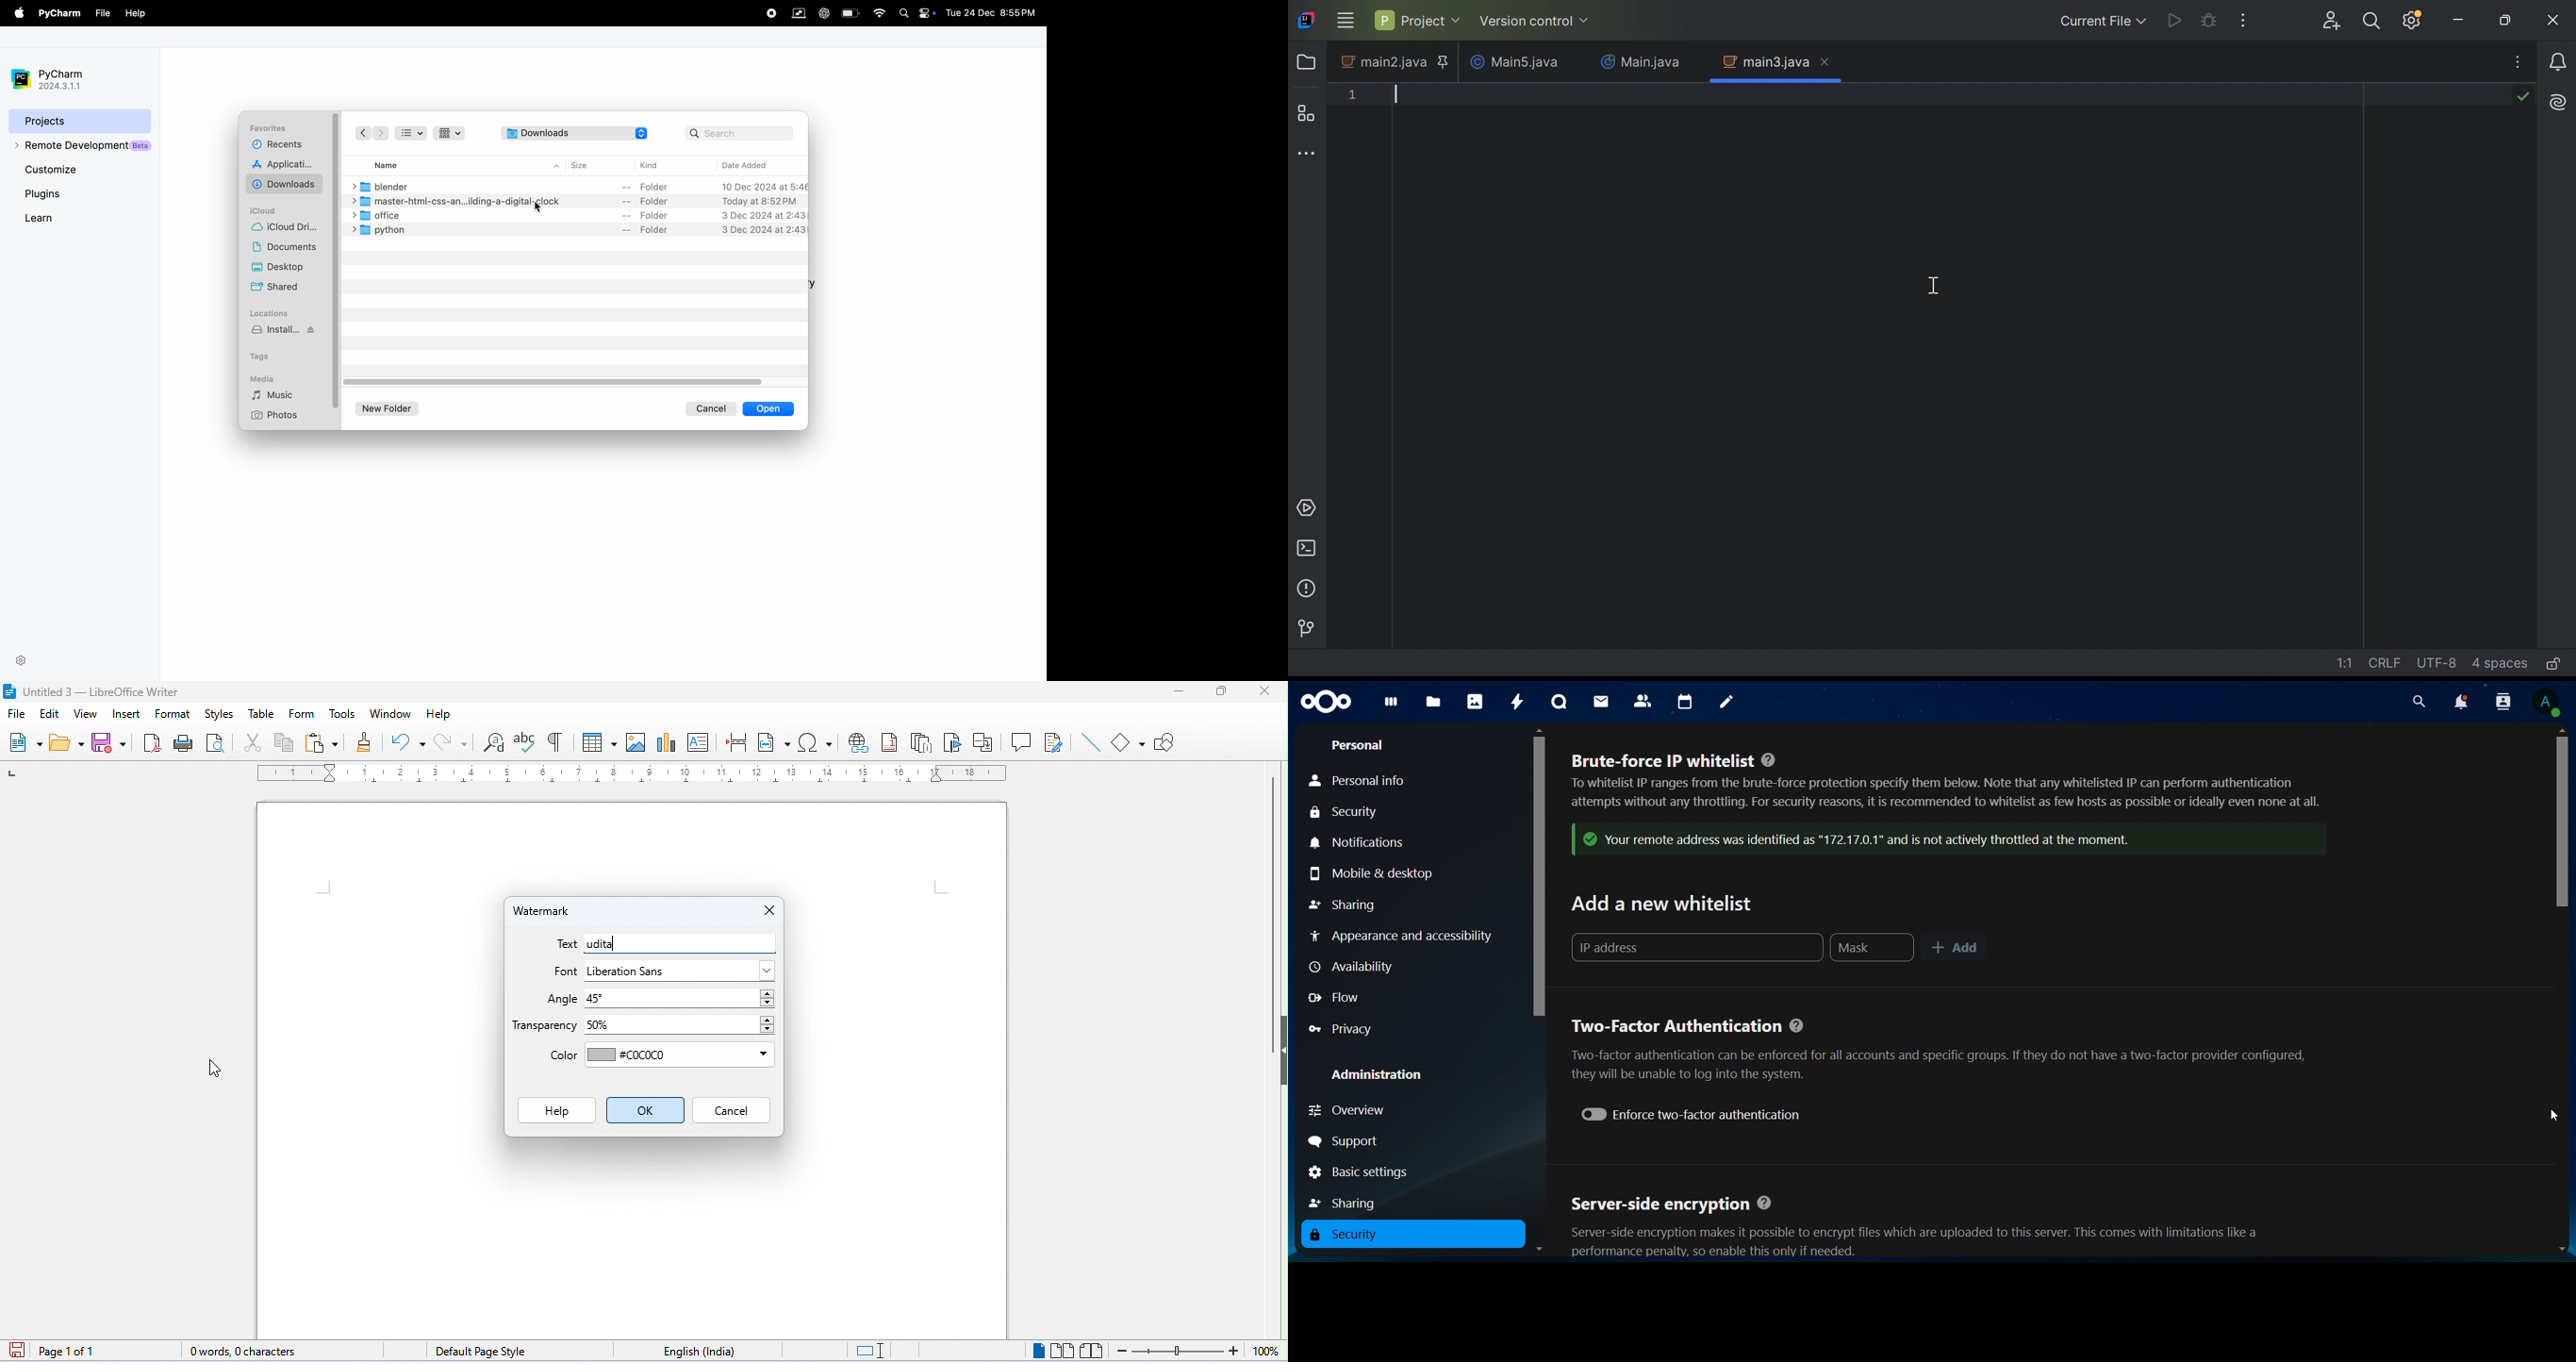 This screenshot has height=1372, width=2576. Describe the element at coordinates (1038, 1351) in the screenshot. I see `single page view` at that location.